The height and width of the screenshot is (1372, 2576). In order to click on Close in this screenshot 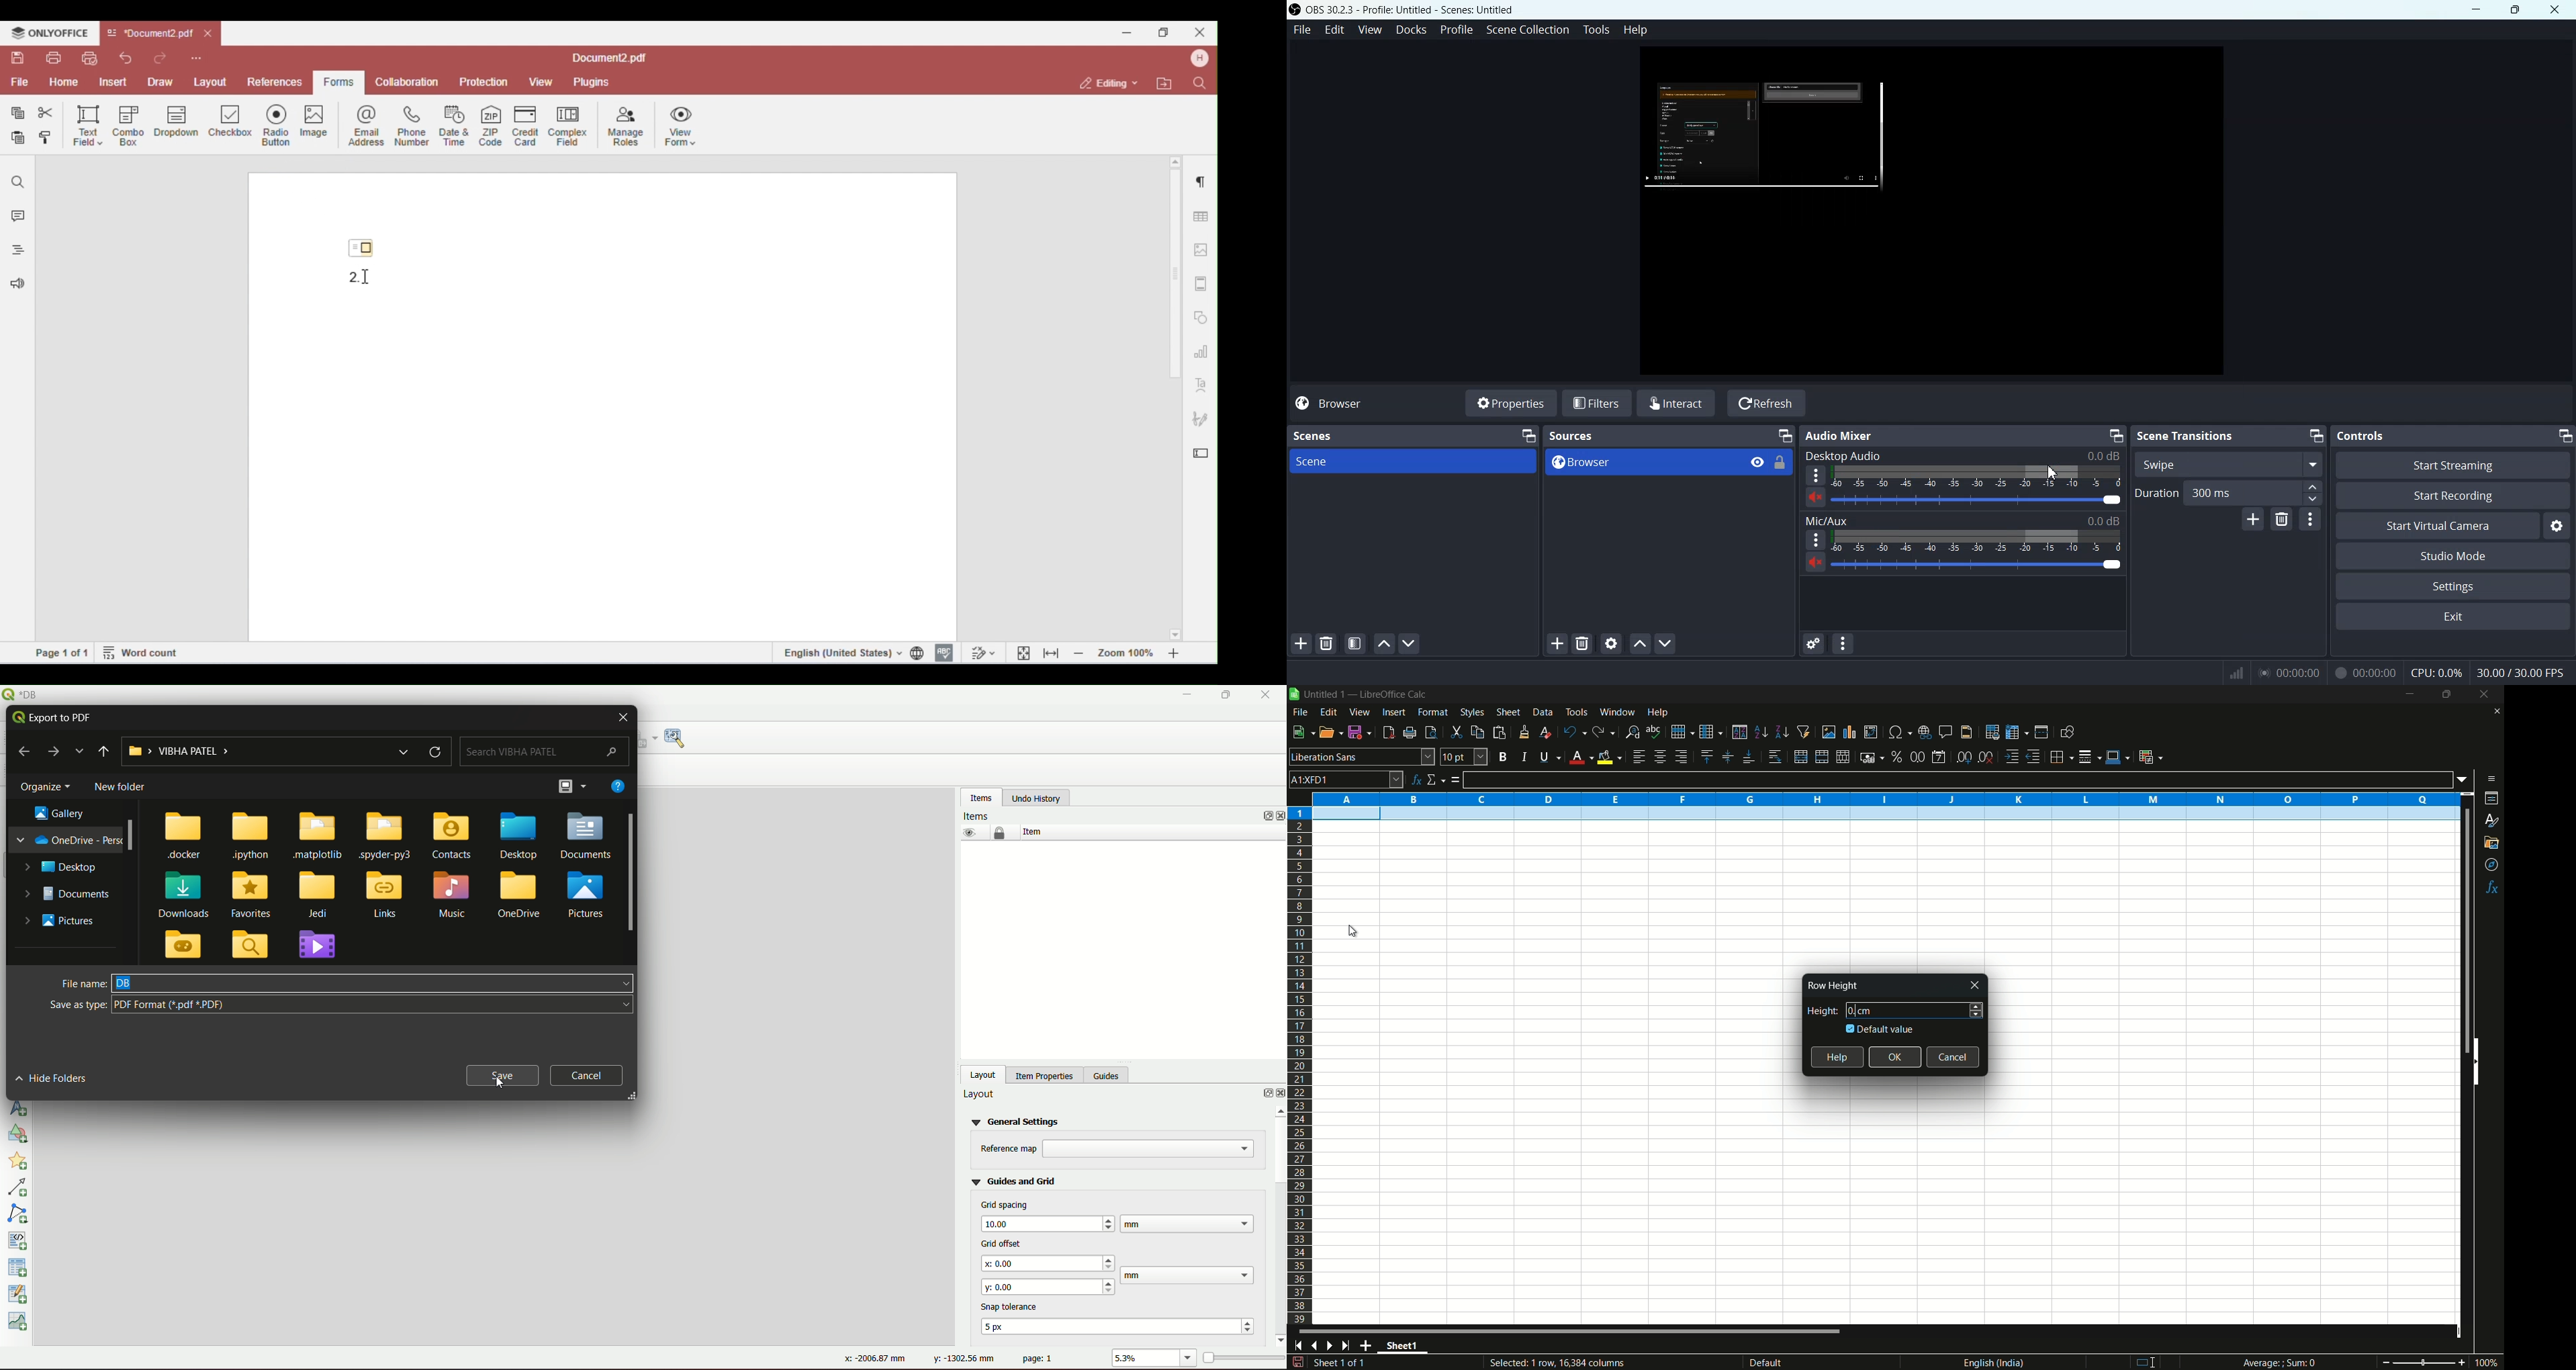, I will do `click(2555, 9)`.